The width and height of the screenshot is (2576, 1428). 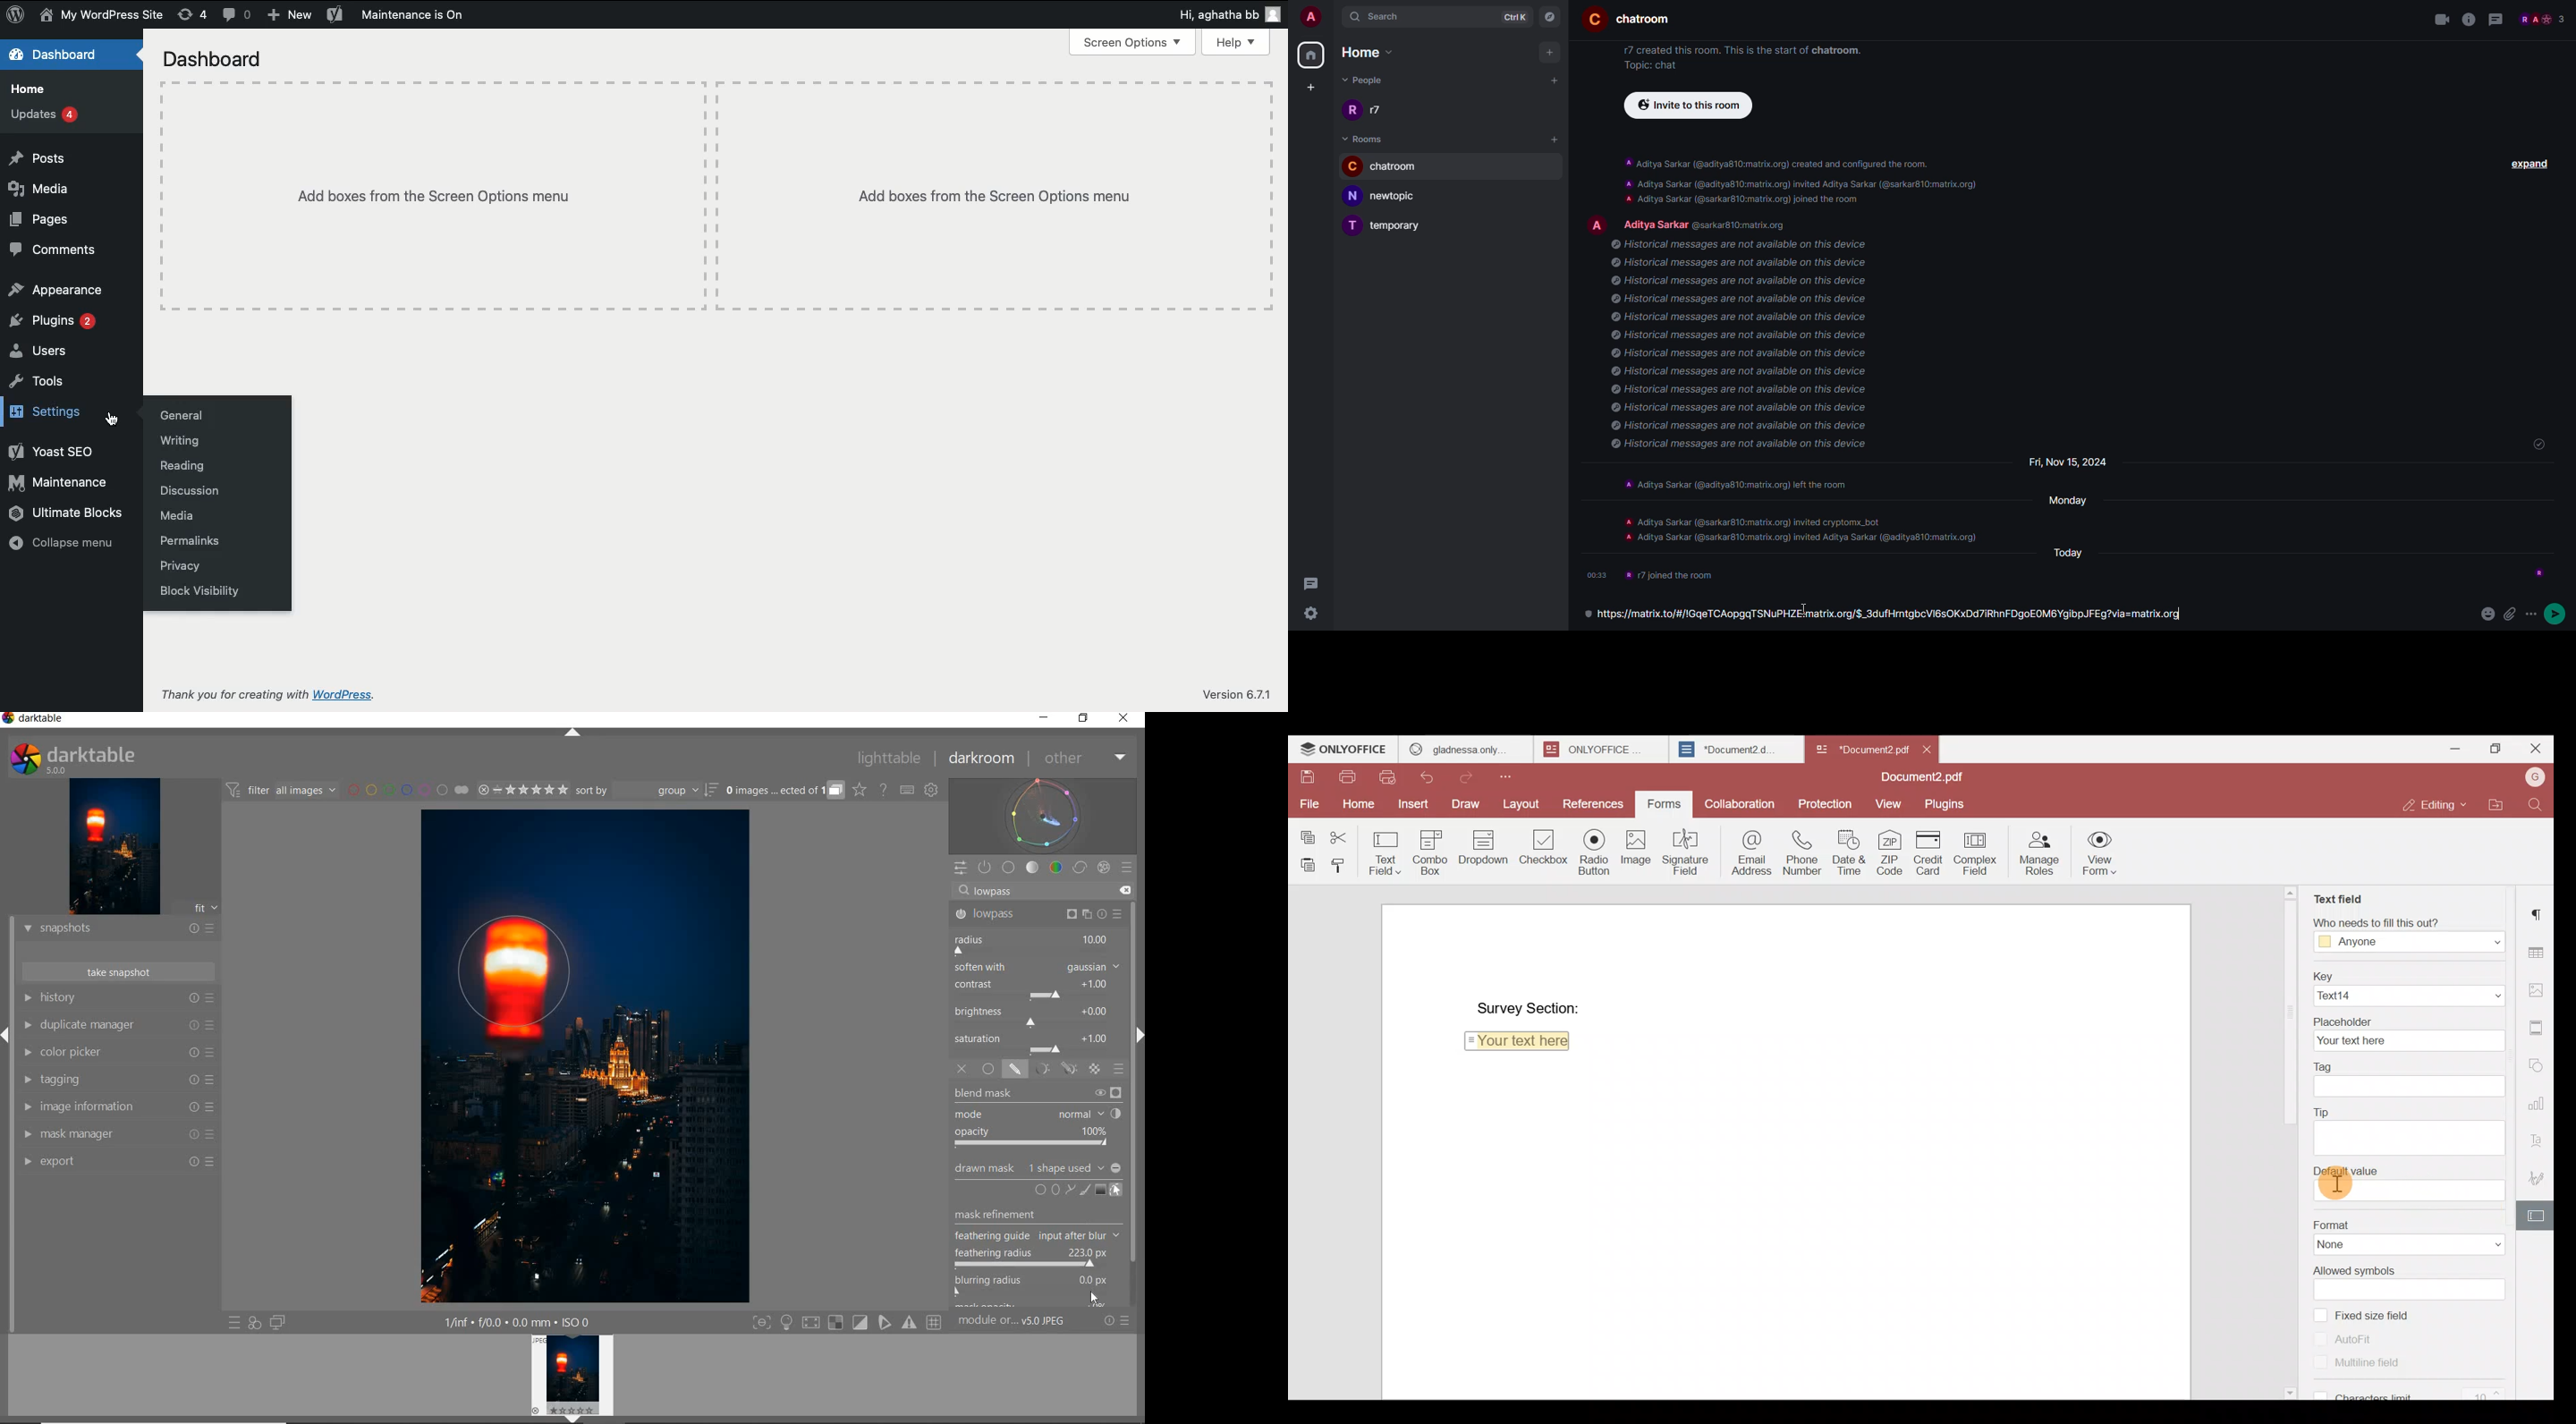 What do you see at coordinates (1799, 180) in the screenshot?
I see `A Aditya Sarkar (@aditya810:matrix.org) created and configured the room.
A Aditya Sarkar (@aditya810:matrix.org) invited Aditya Sarkar (@sarkar810:matrix.org)
A Aditya Sarkar (@sarkar810:matrix.org) joined the room` at bounding box center [1799, 180].